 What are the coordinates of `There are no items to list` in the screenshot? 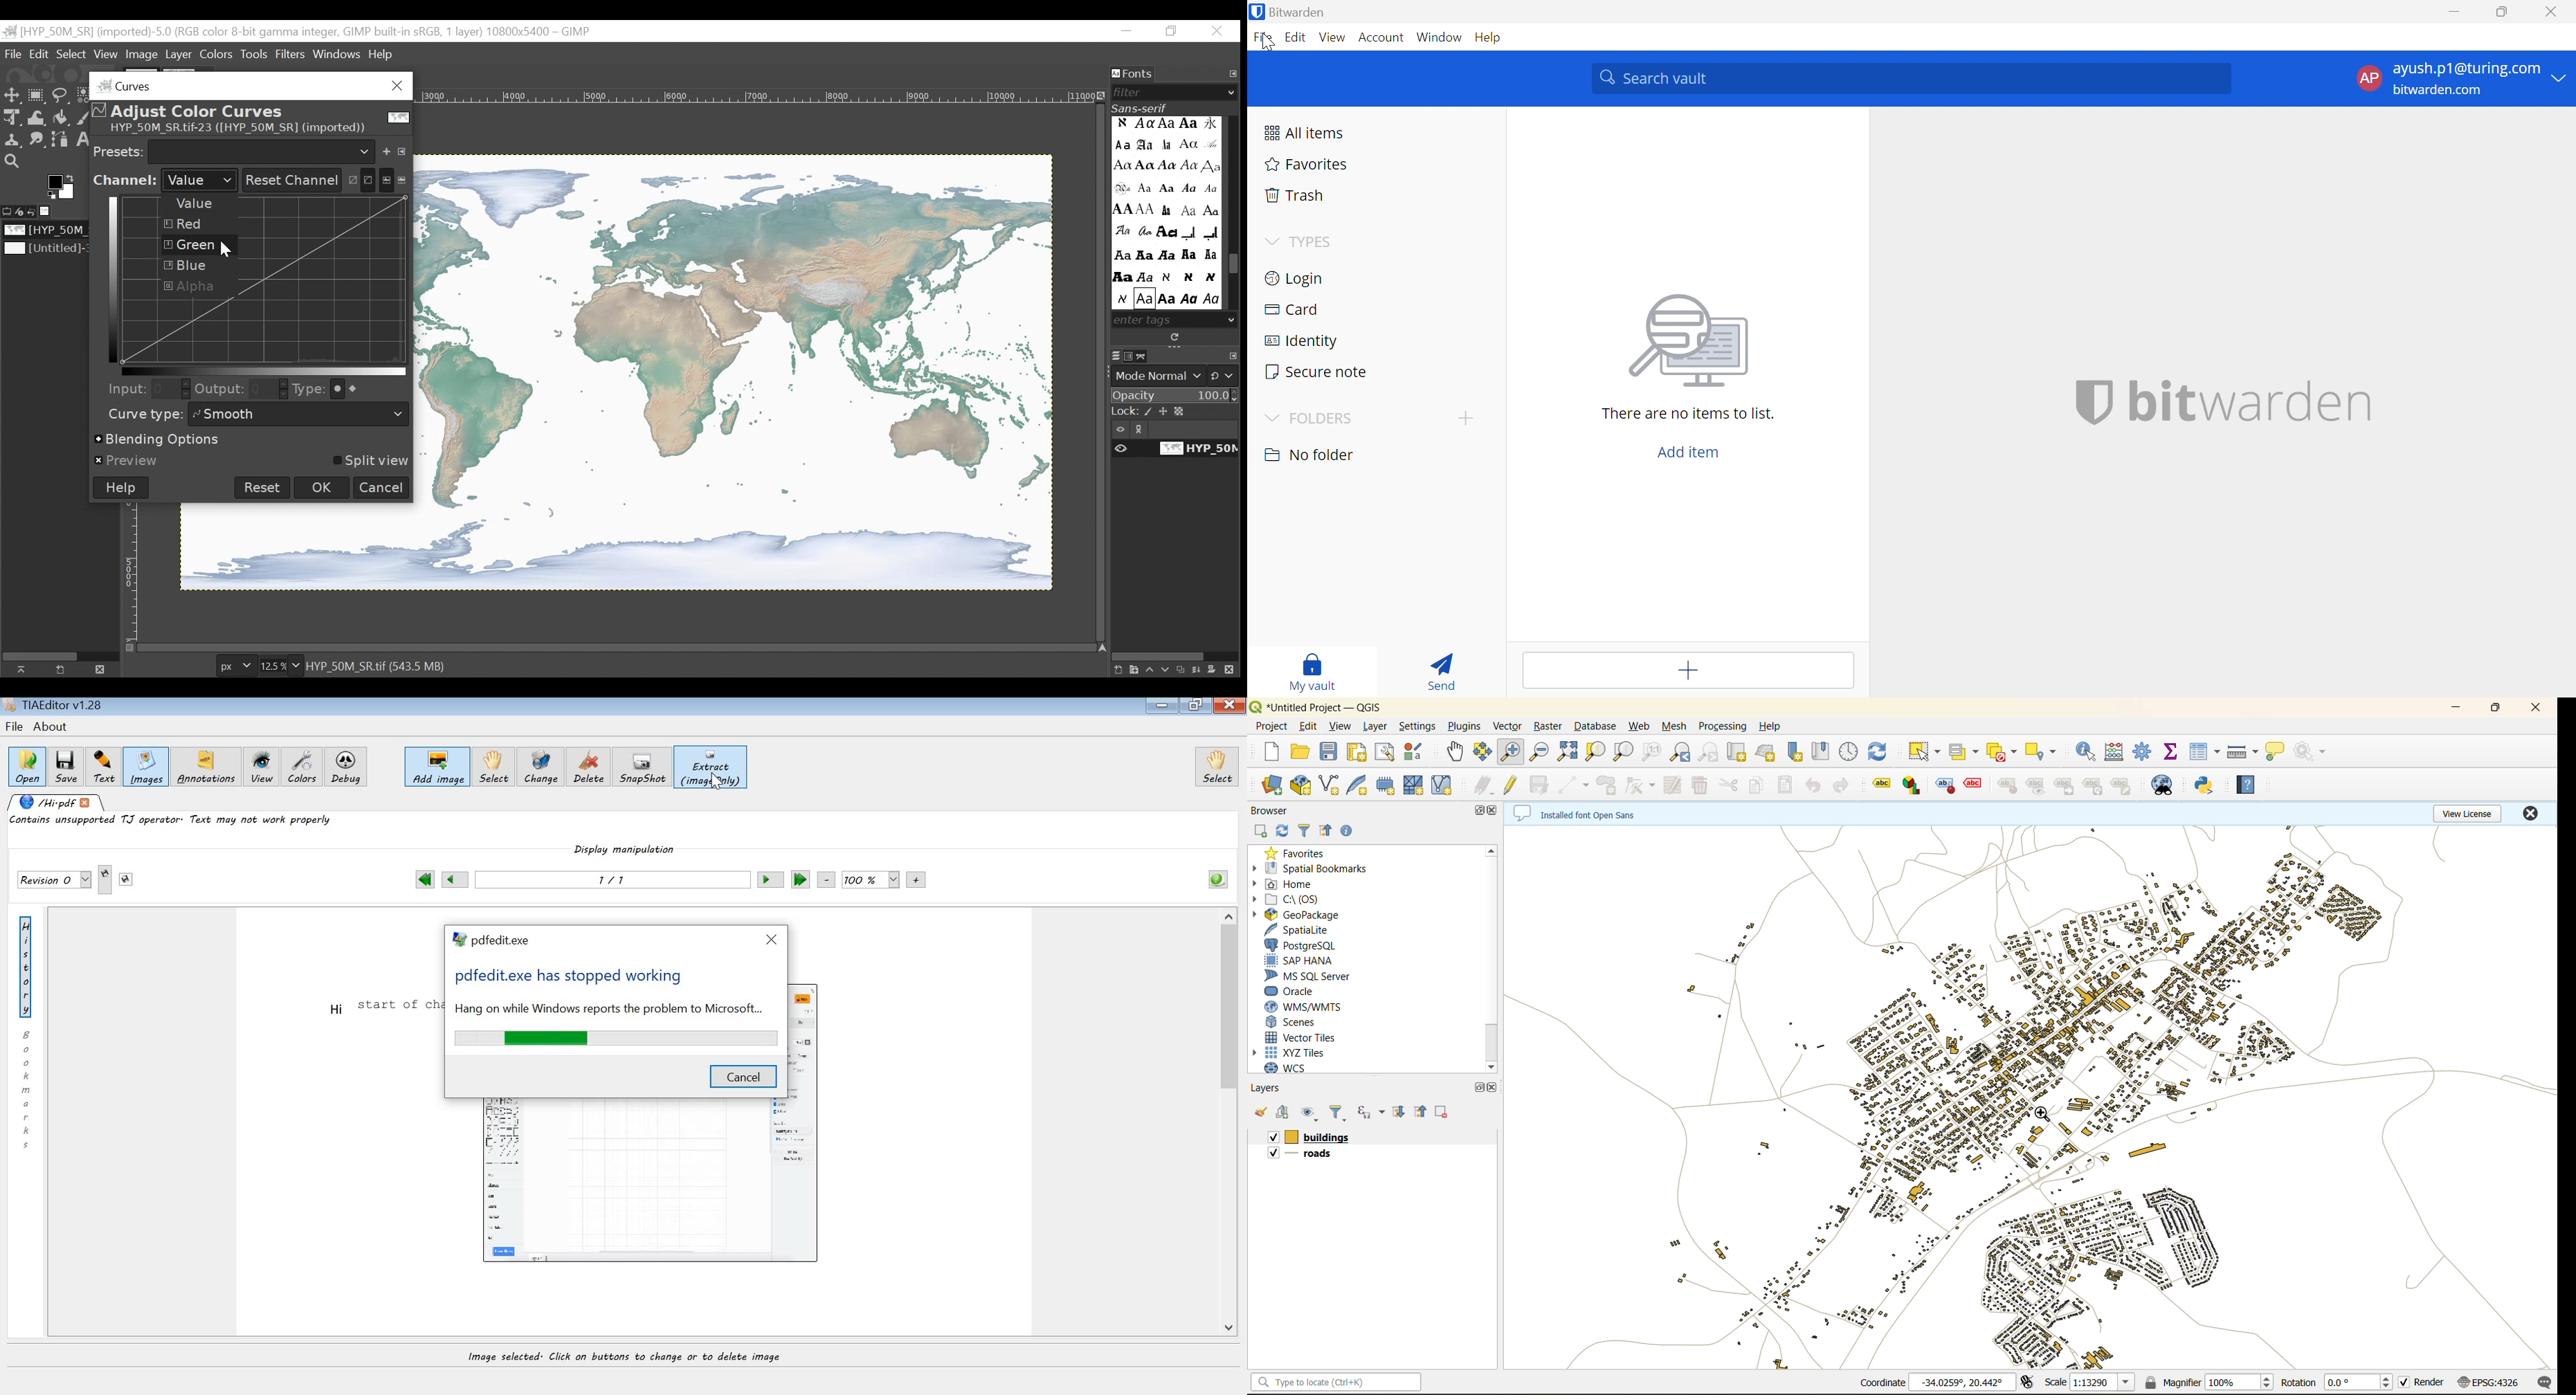 It's located at (1687, 414).